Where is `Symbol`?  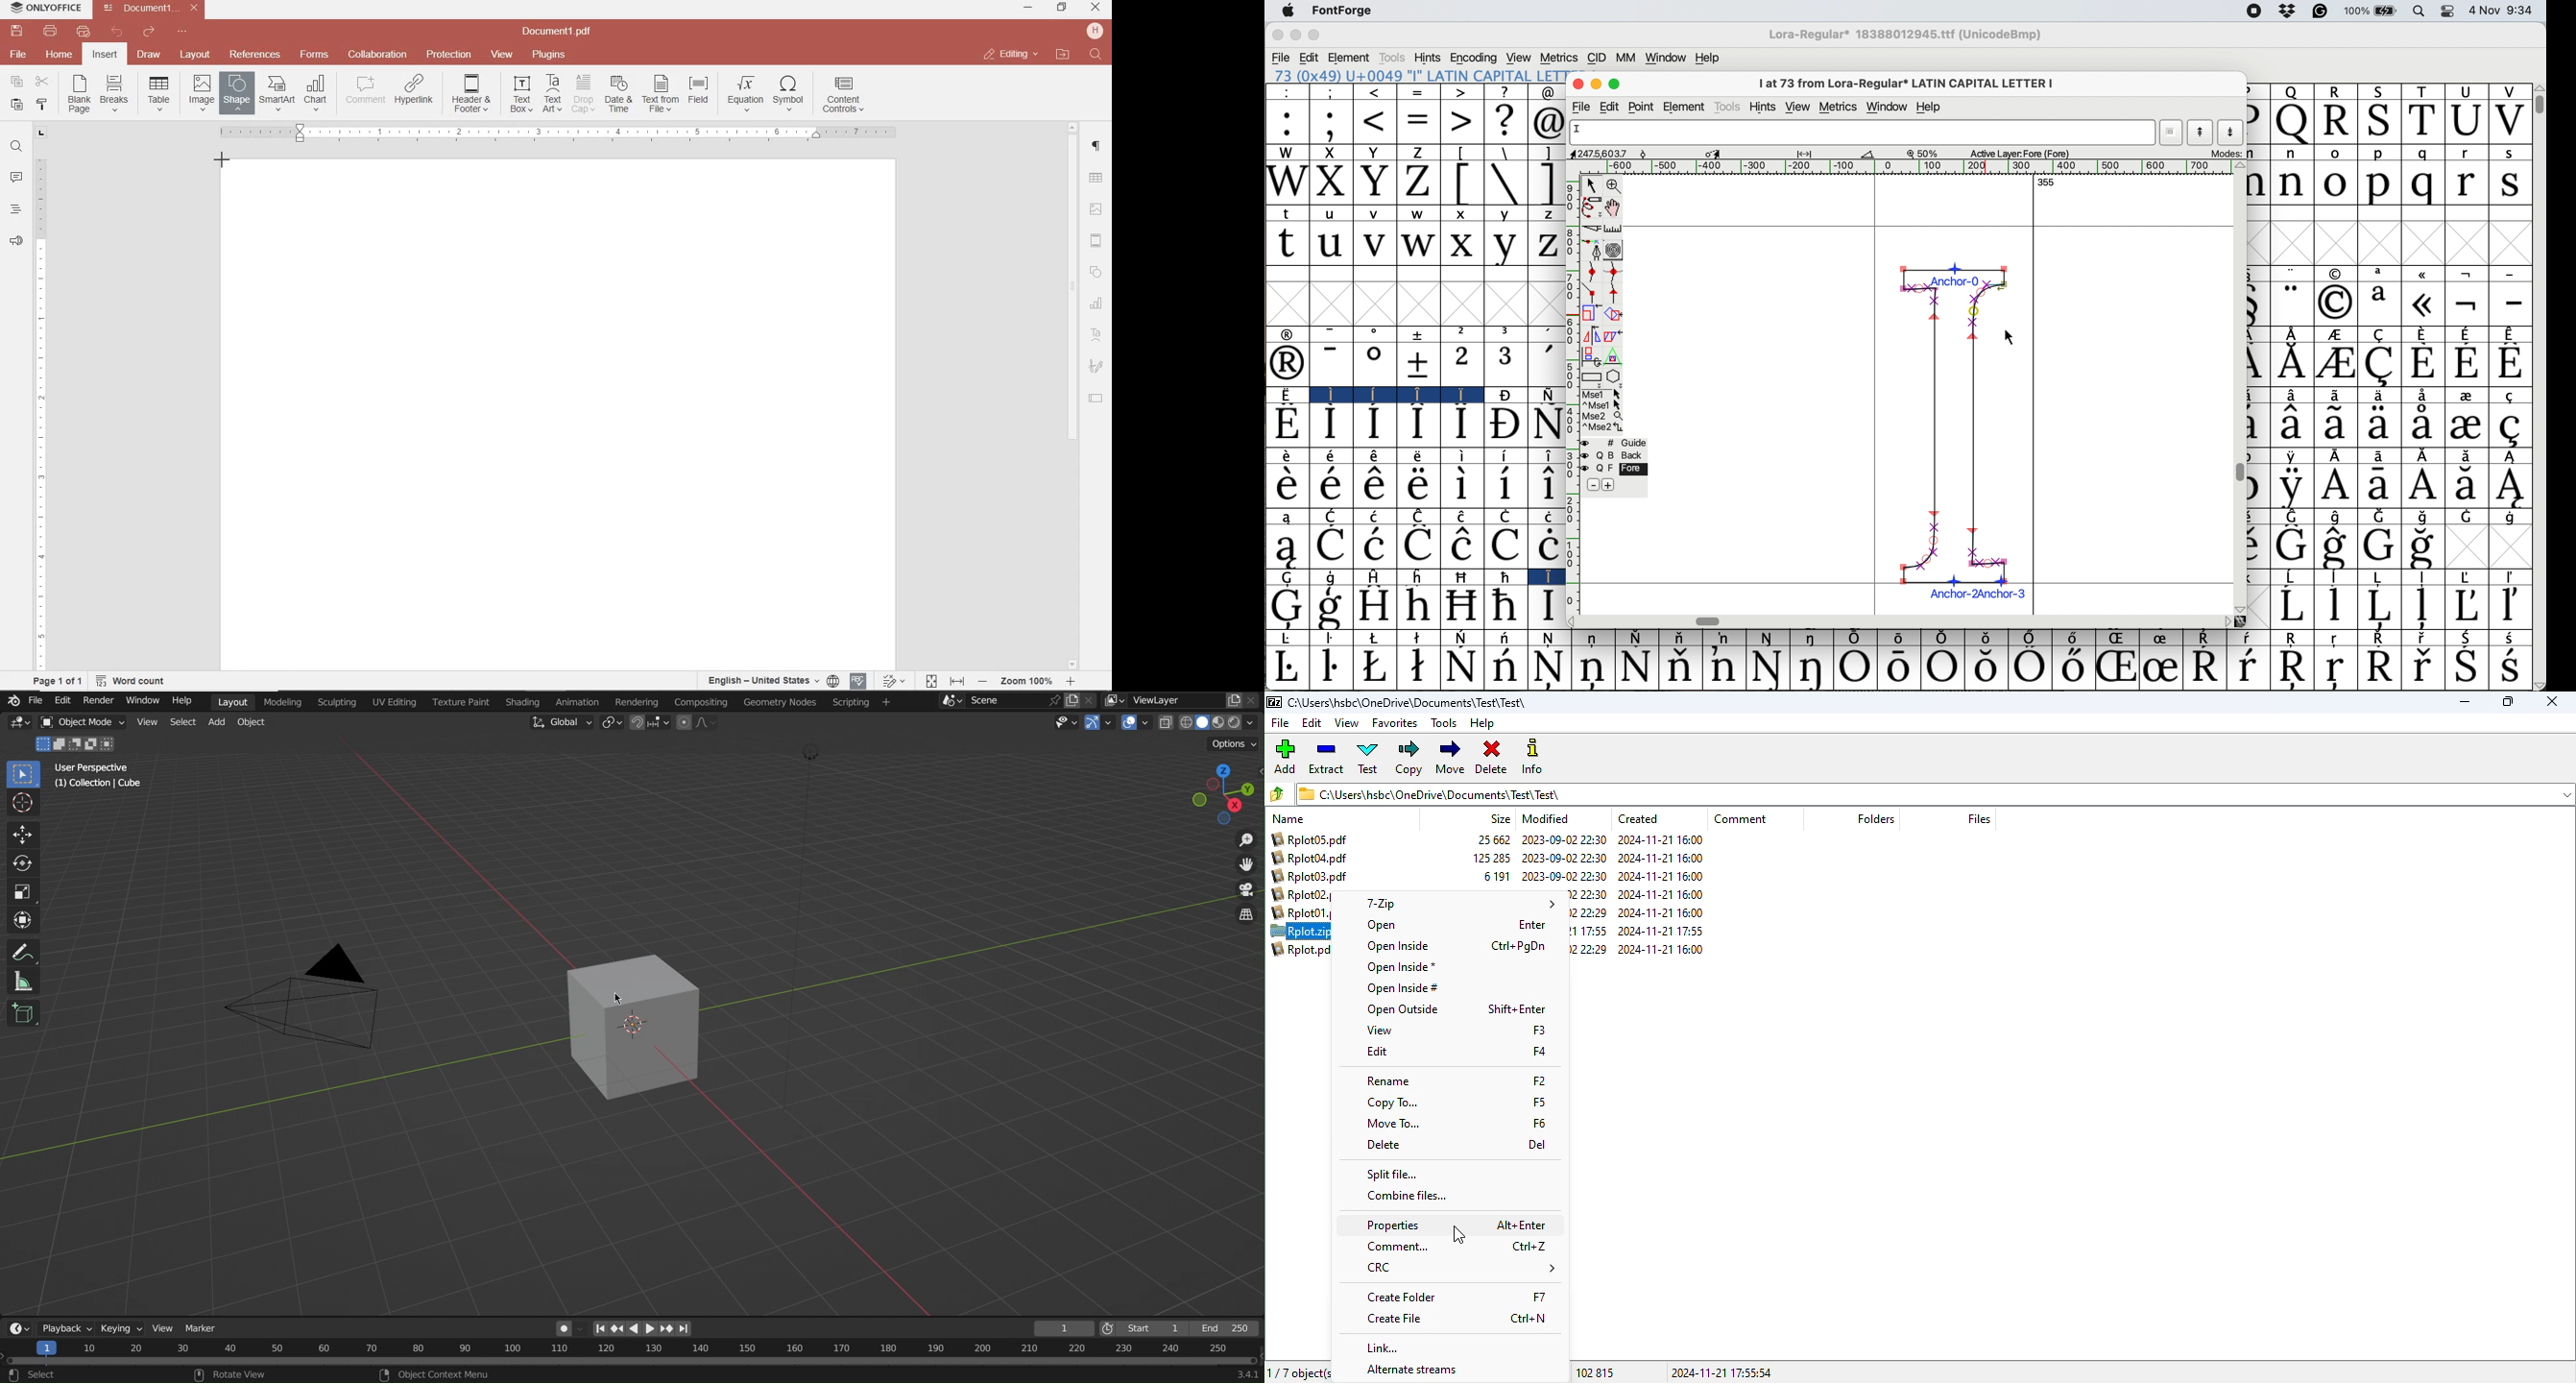 Symbol is located at coordinates (2382, 486).